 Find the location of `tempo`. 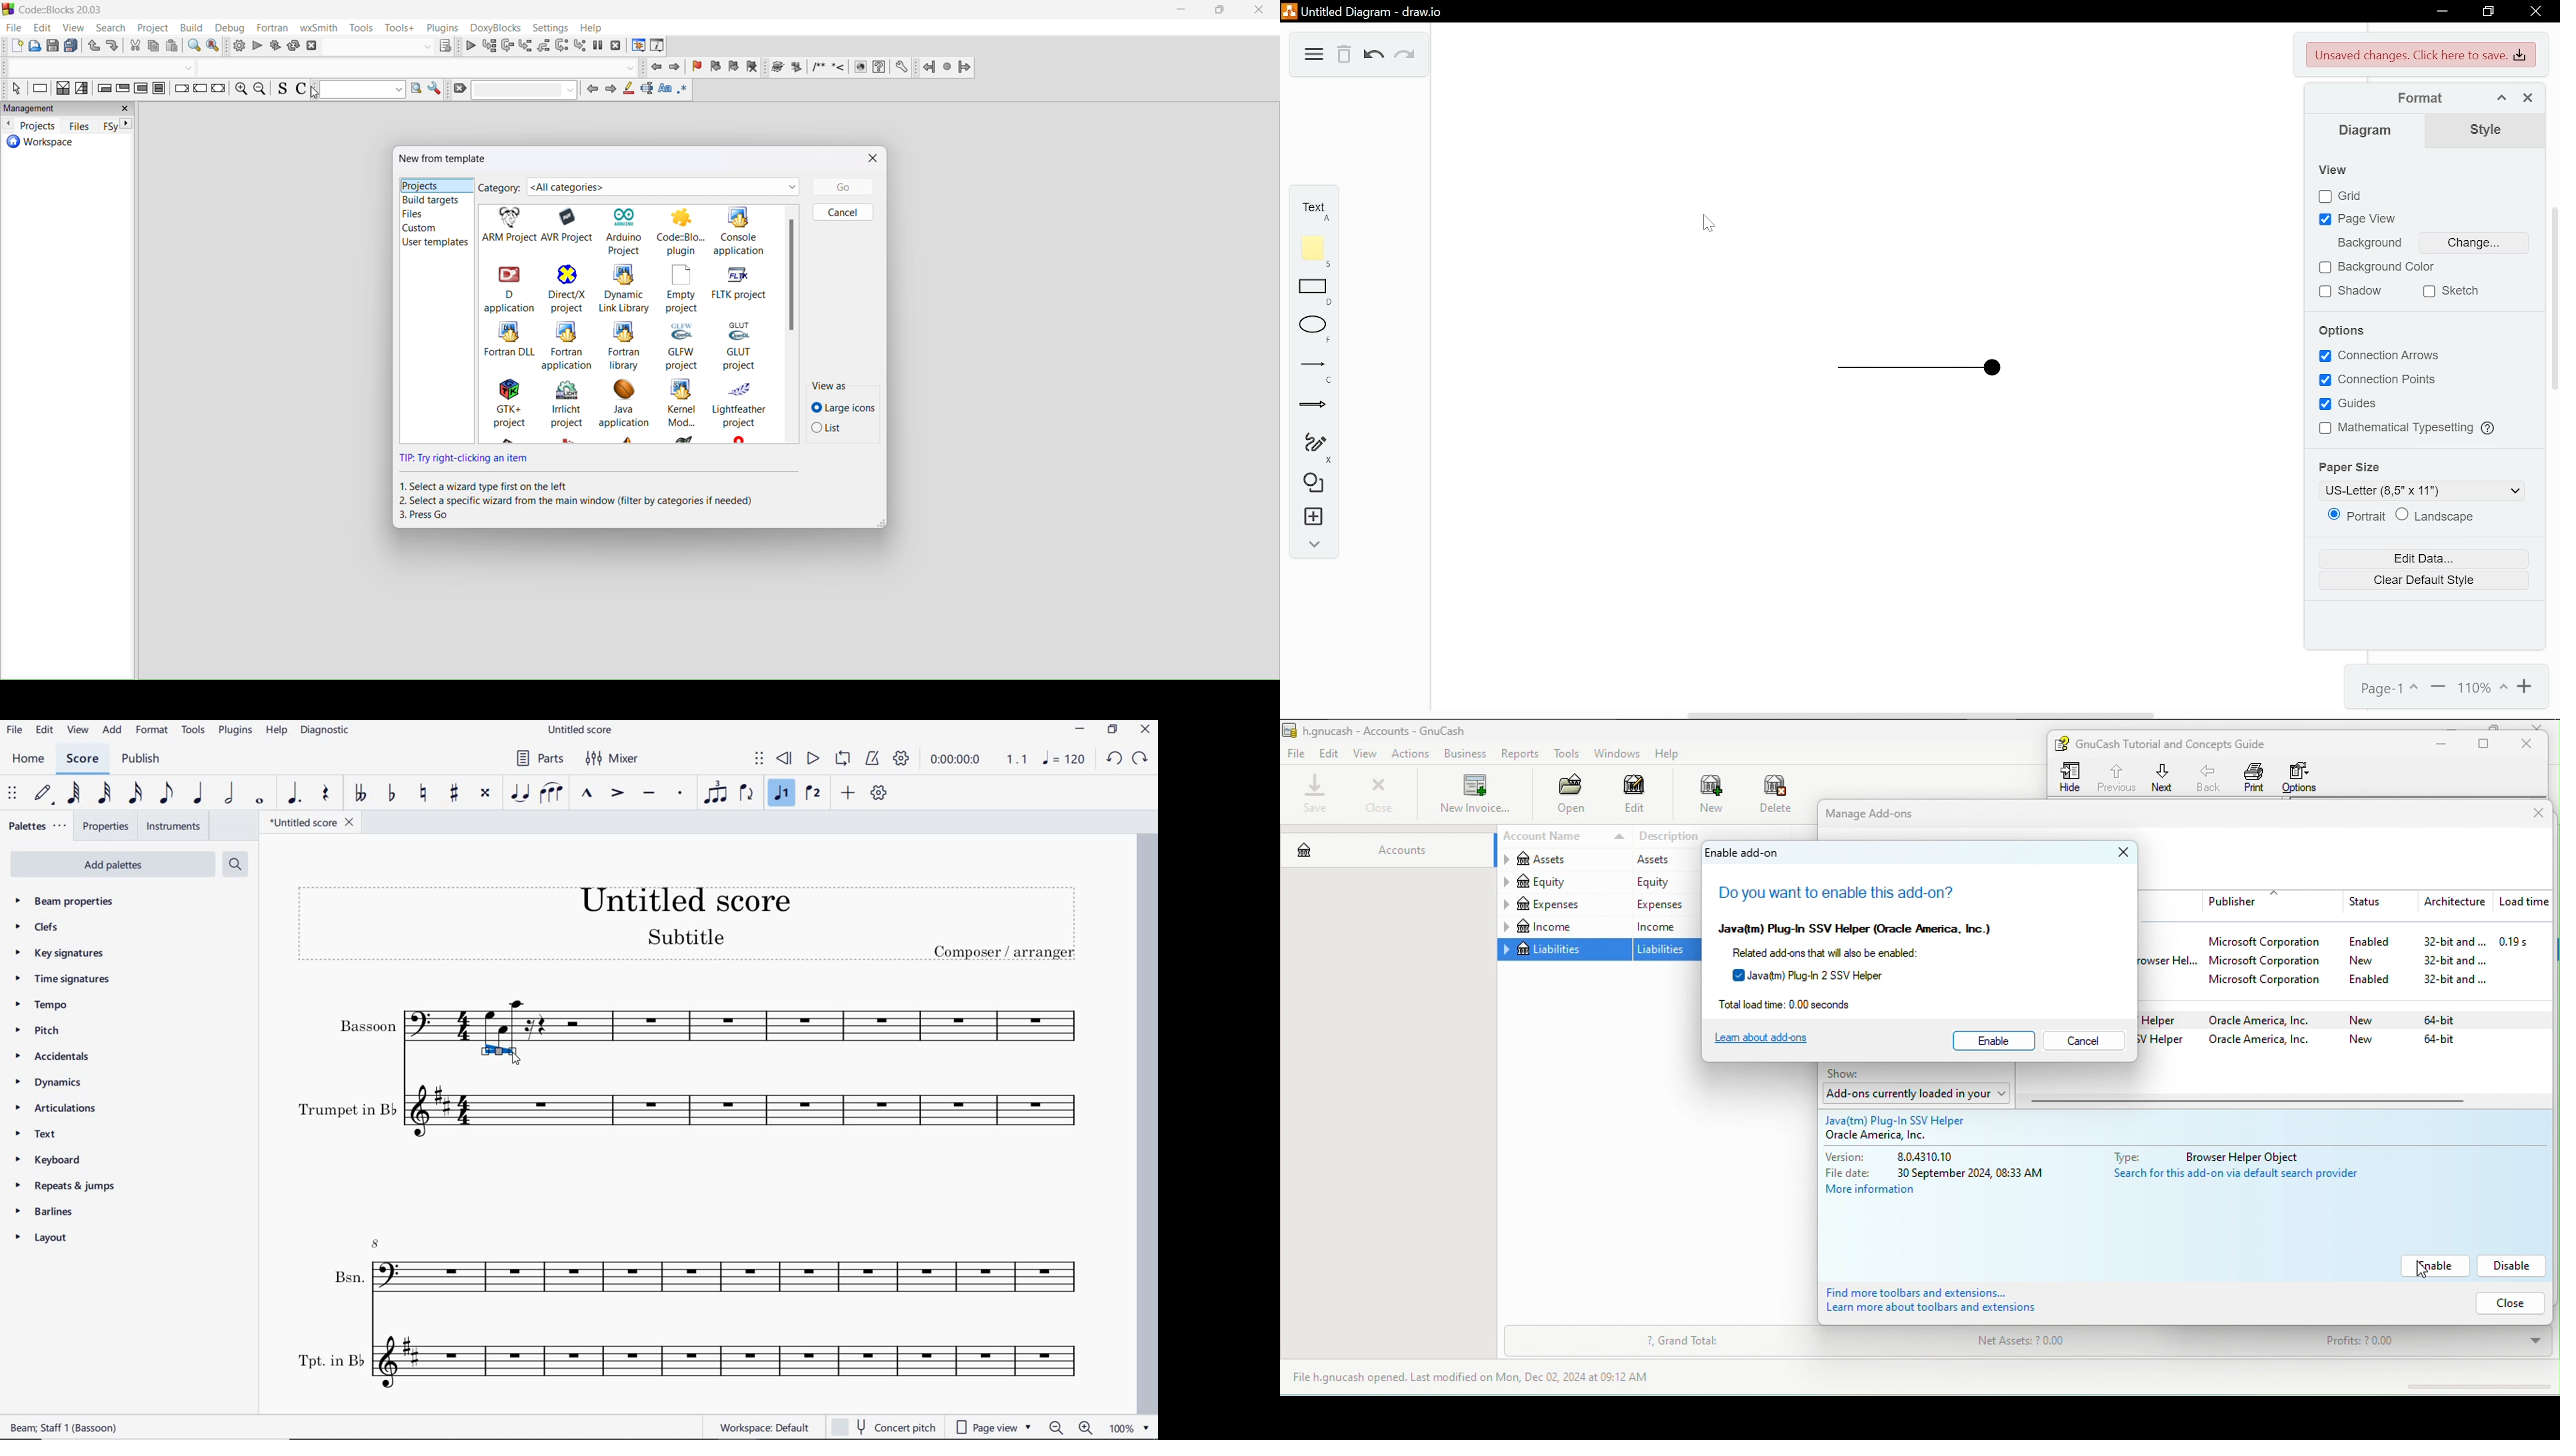

tempo is located at coordinates (45, 1005).